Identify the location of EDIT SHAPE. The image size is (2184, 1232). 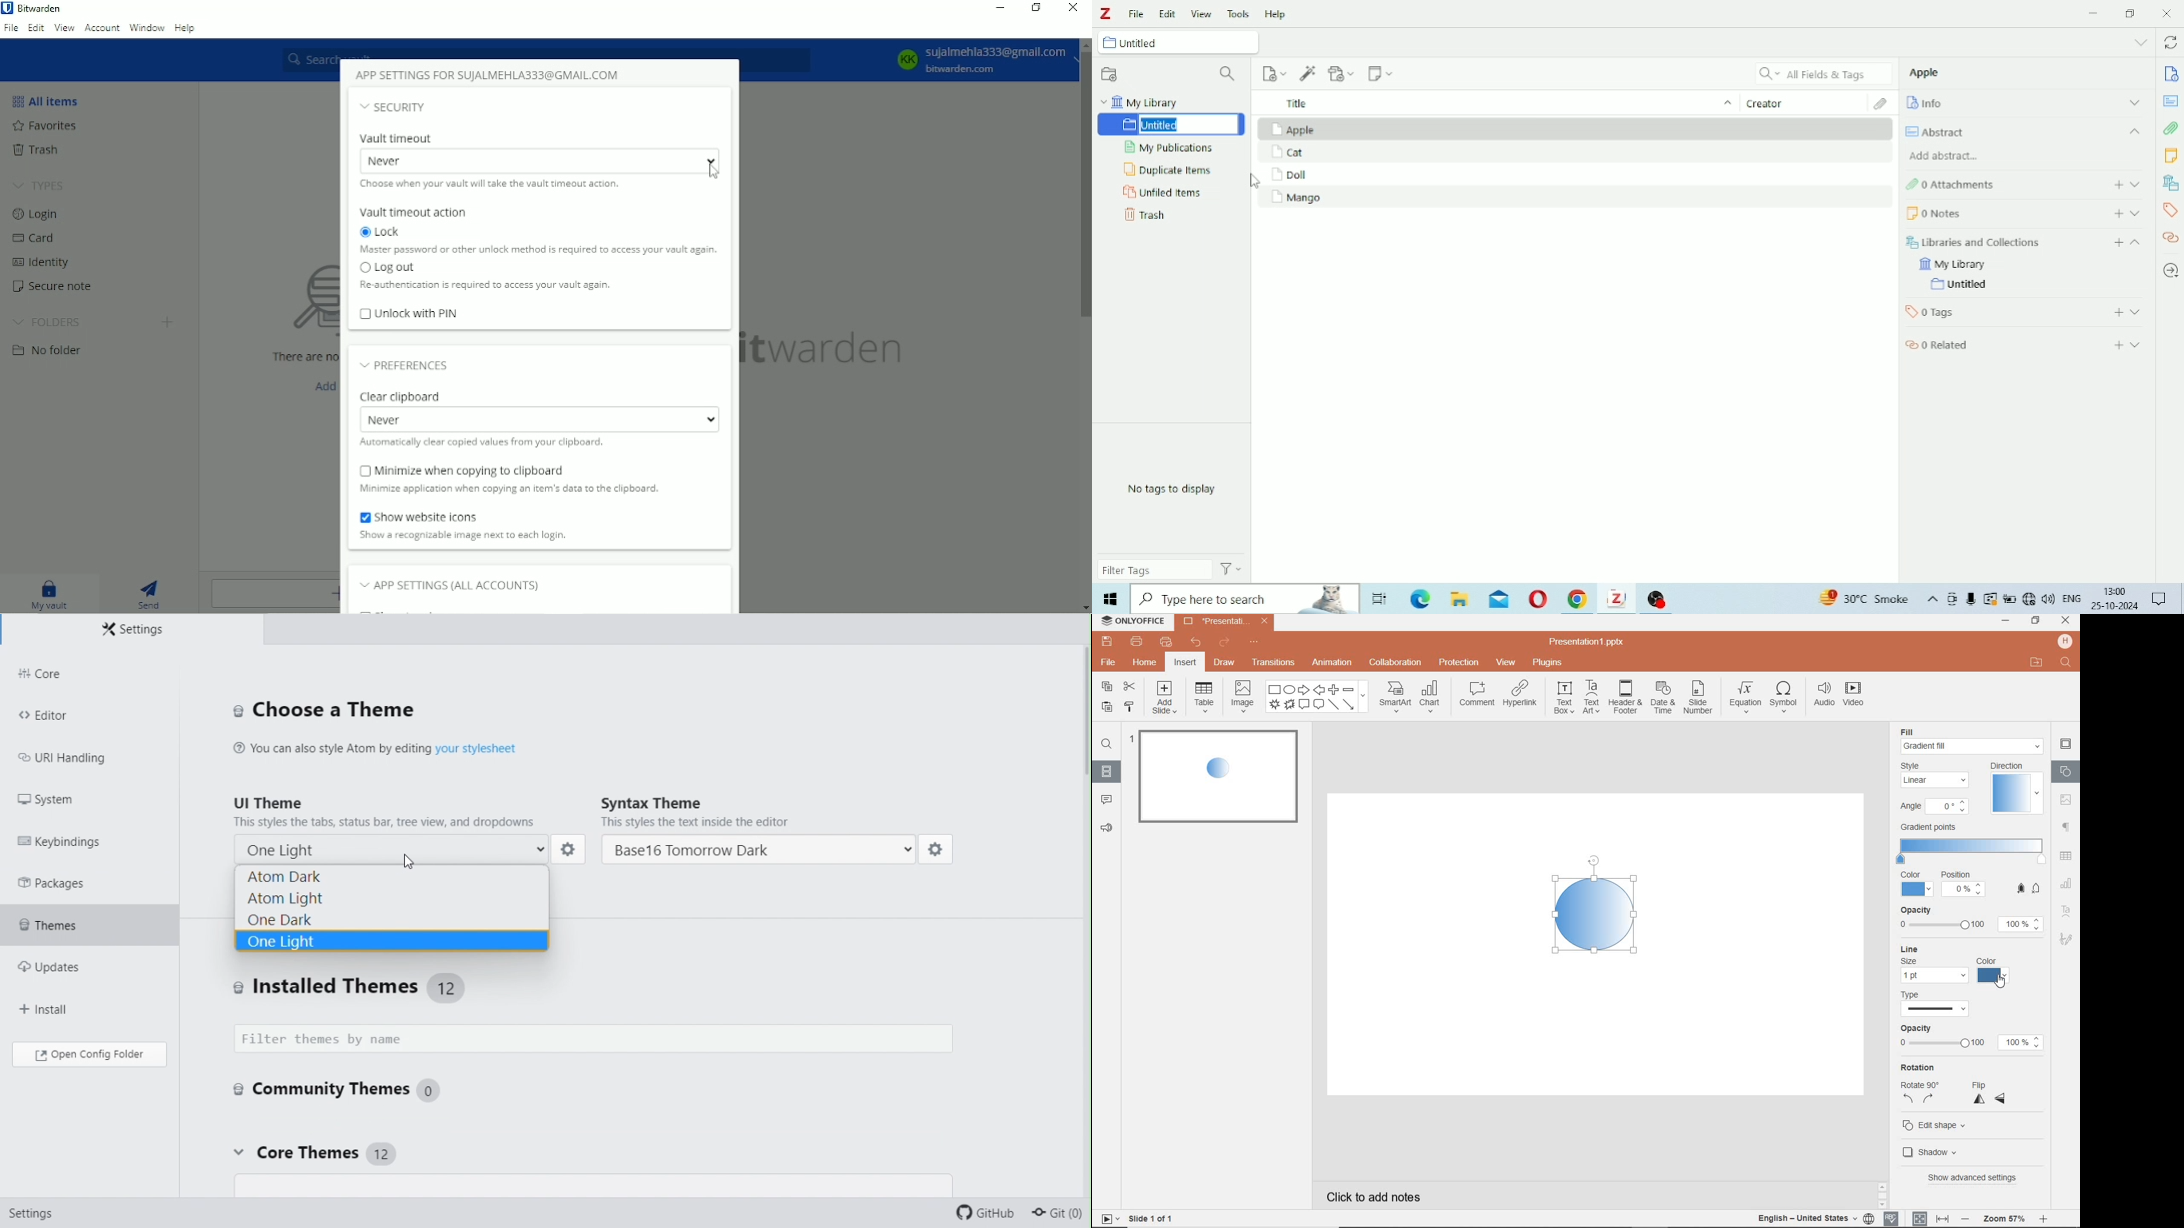
(1937, 1124).